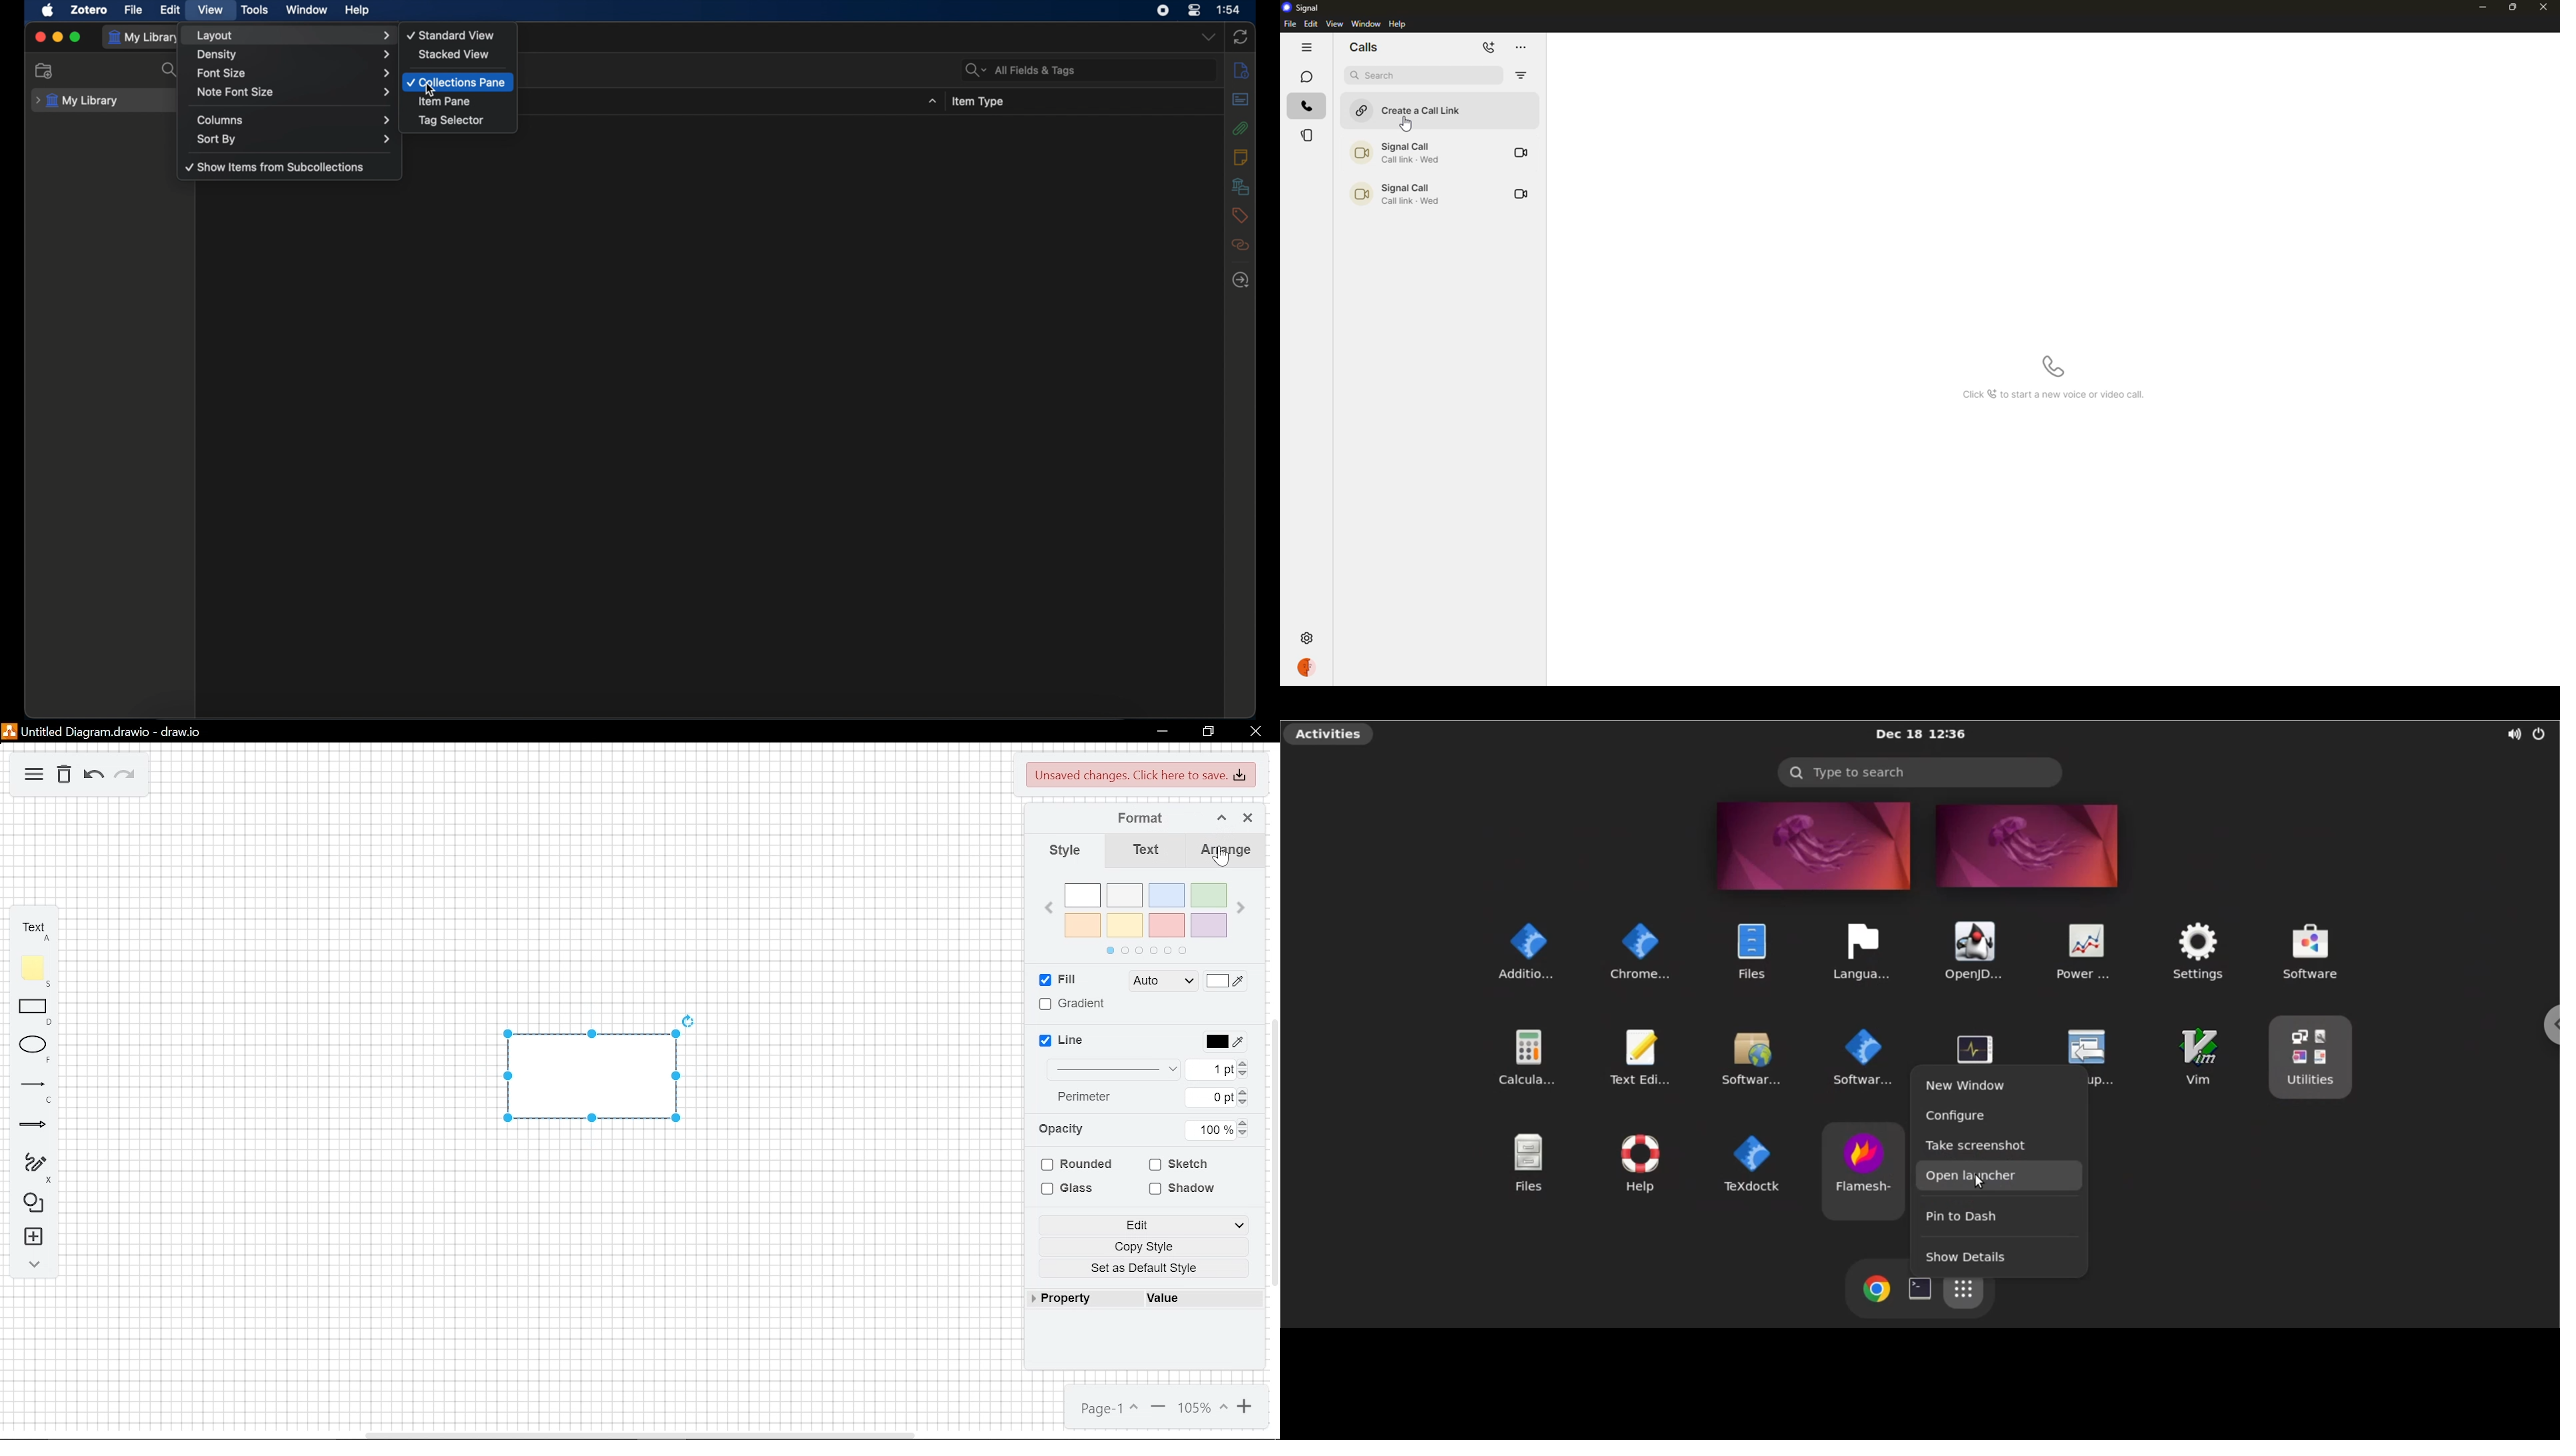 The image size is (2576, 1456). What do you see at coordinates (1206, 733) in the screenshot?
I see `restore down` at bounding box center [1206, 733].